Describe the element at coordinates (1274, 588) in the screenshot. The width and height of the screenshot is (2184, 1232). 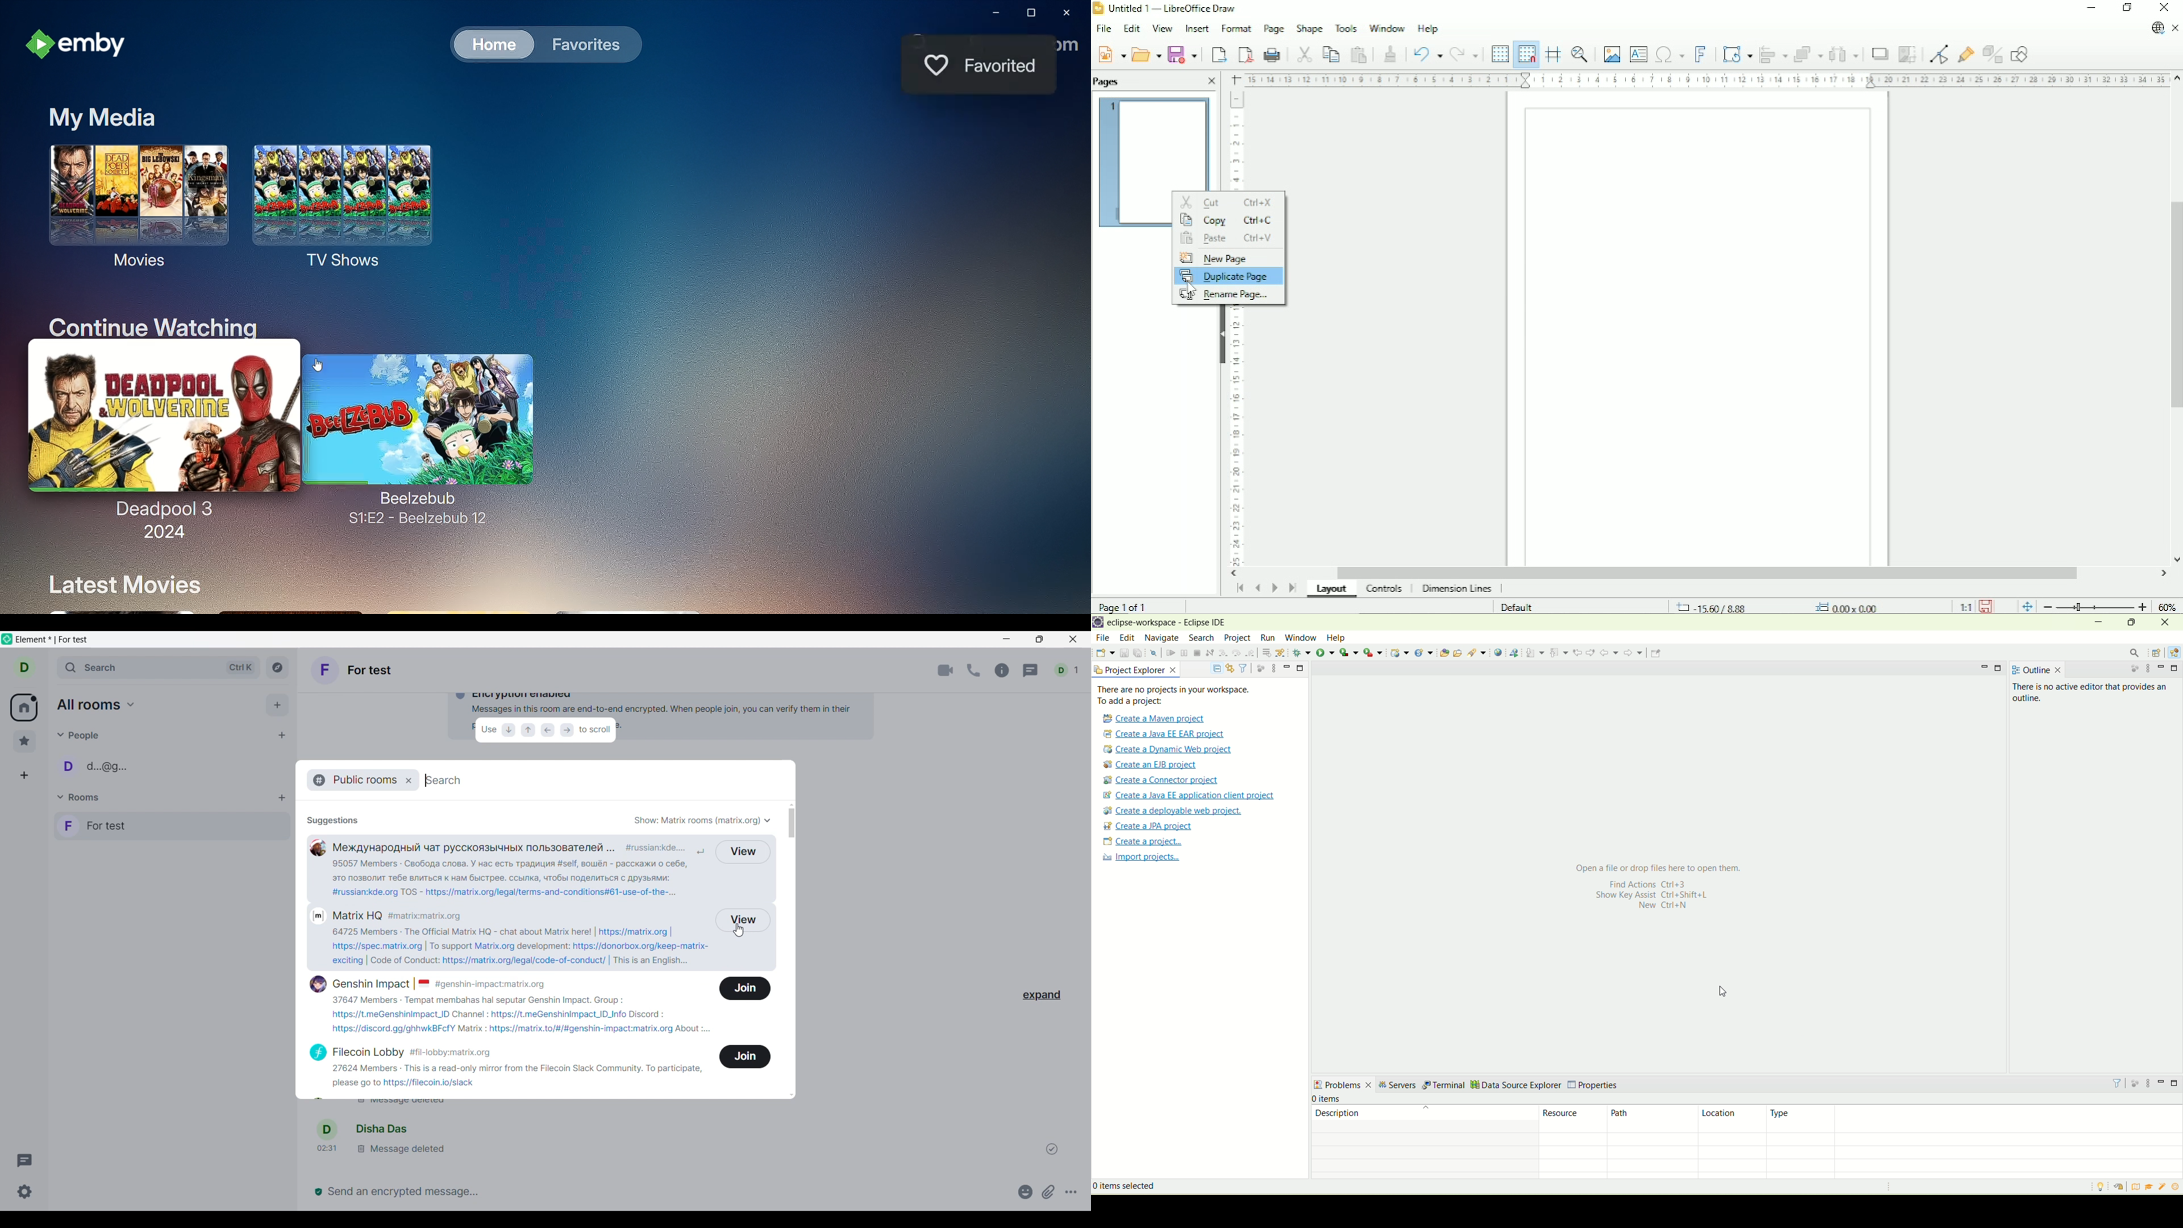
I see `Scroll to next page` at that location.